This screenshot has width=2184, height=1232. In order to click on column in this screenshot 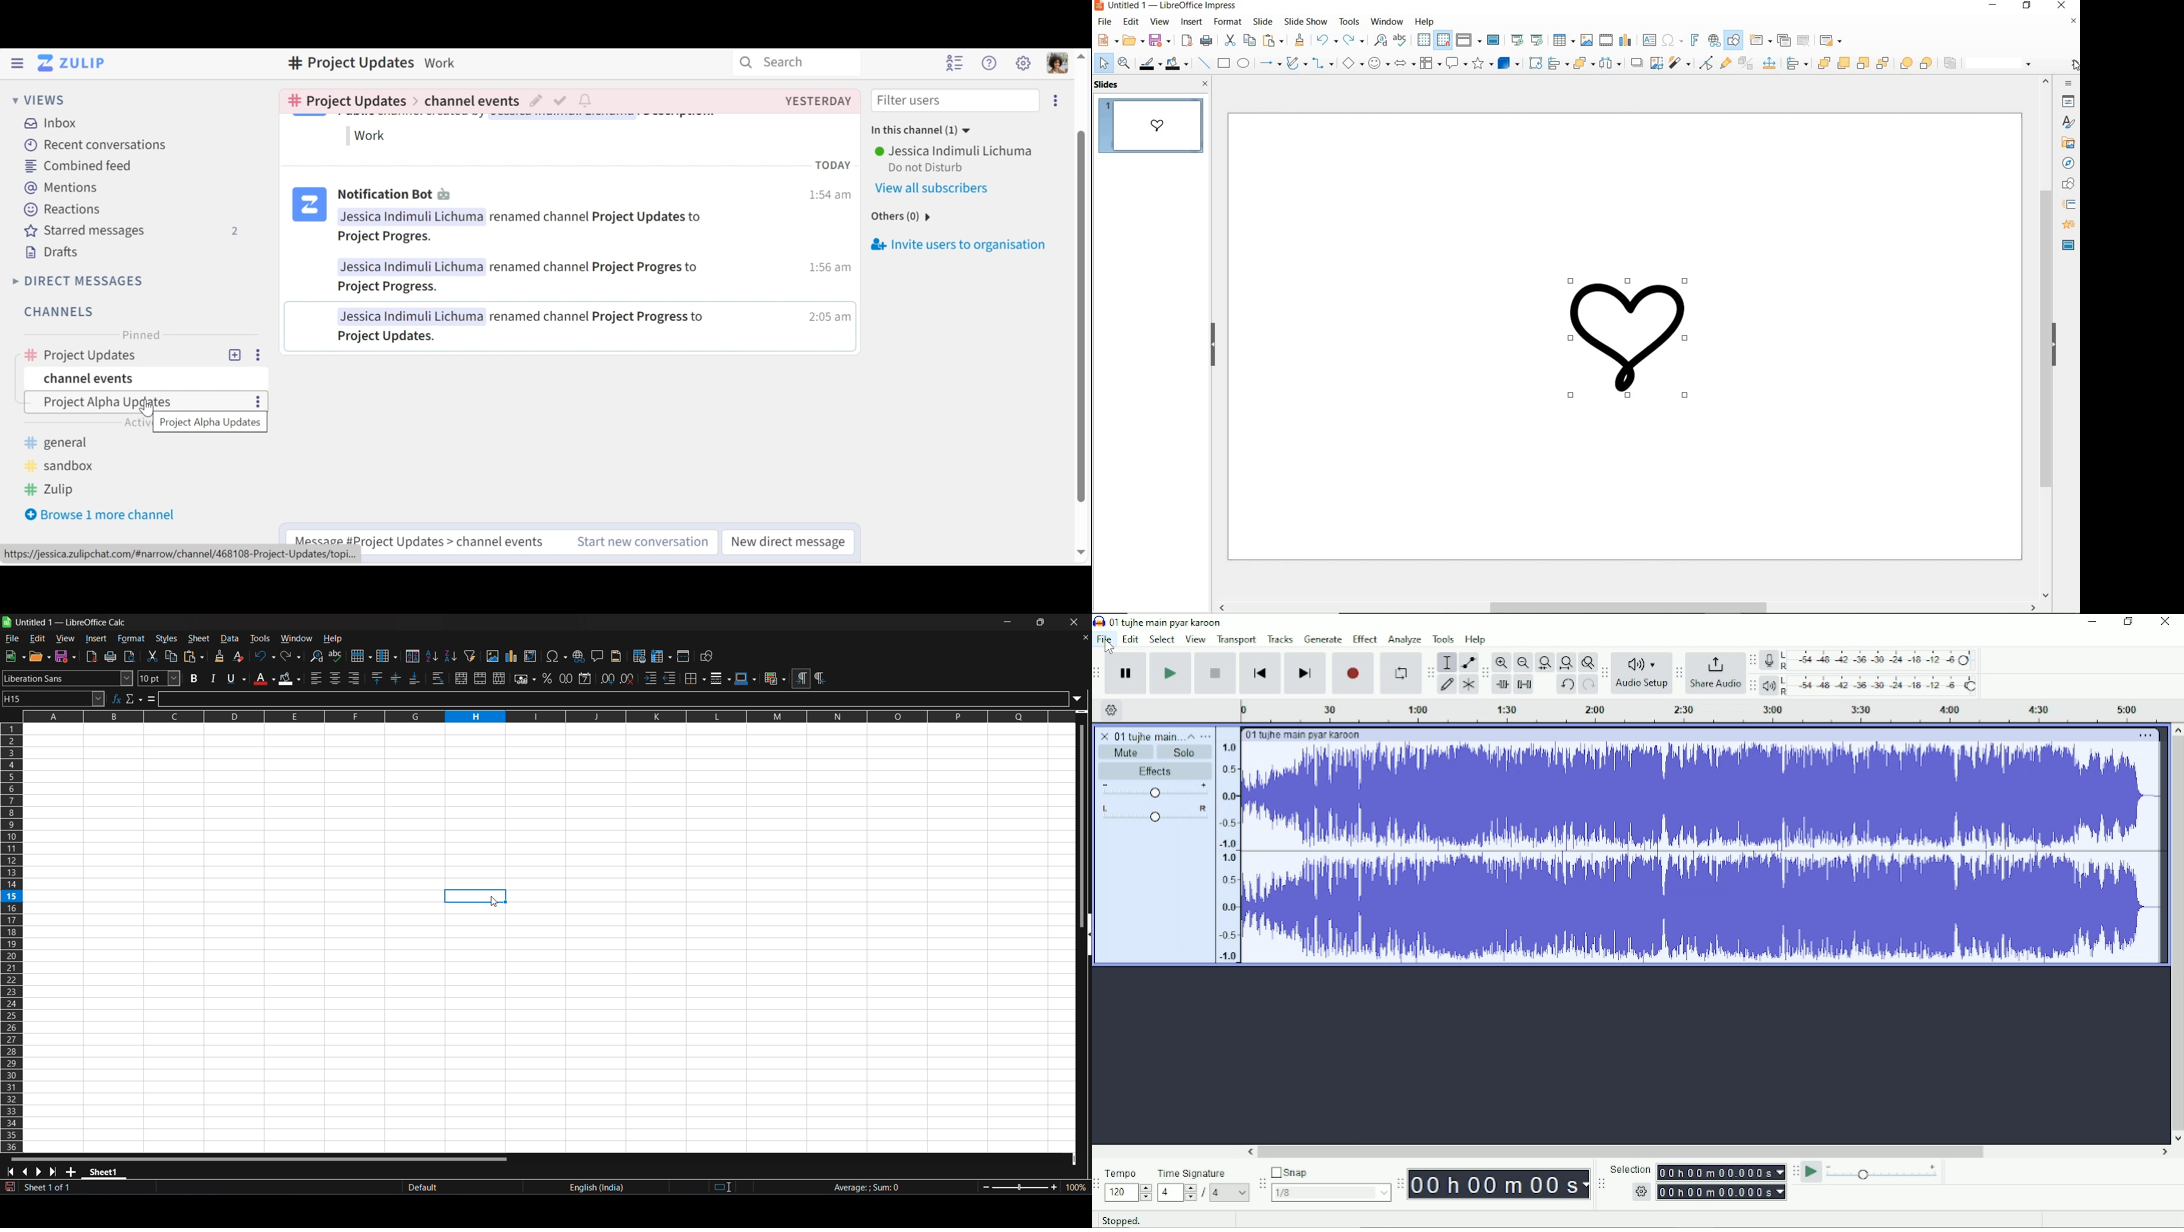, I will do `click(387, 656)`.